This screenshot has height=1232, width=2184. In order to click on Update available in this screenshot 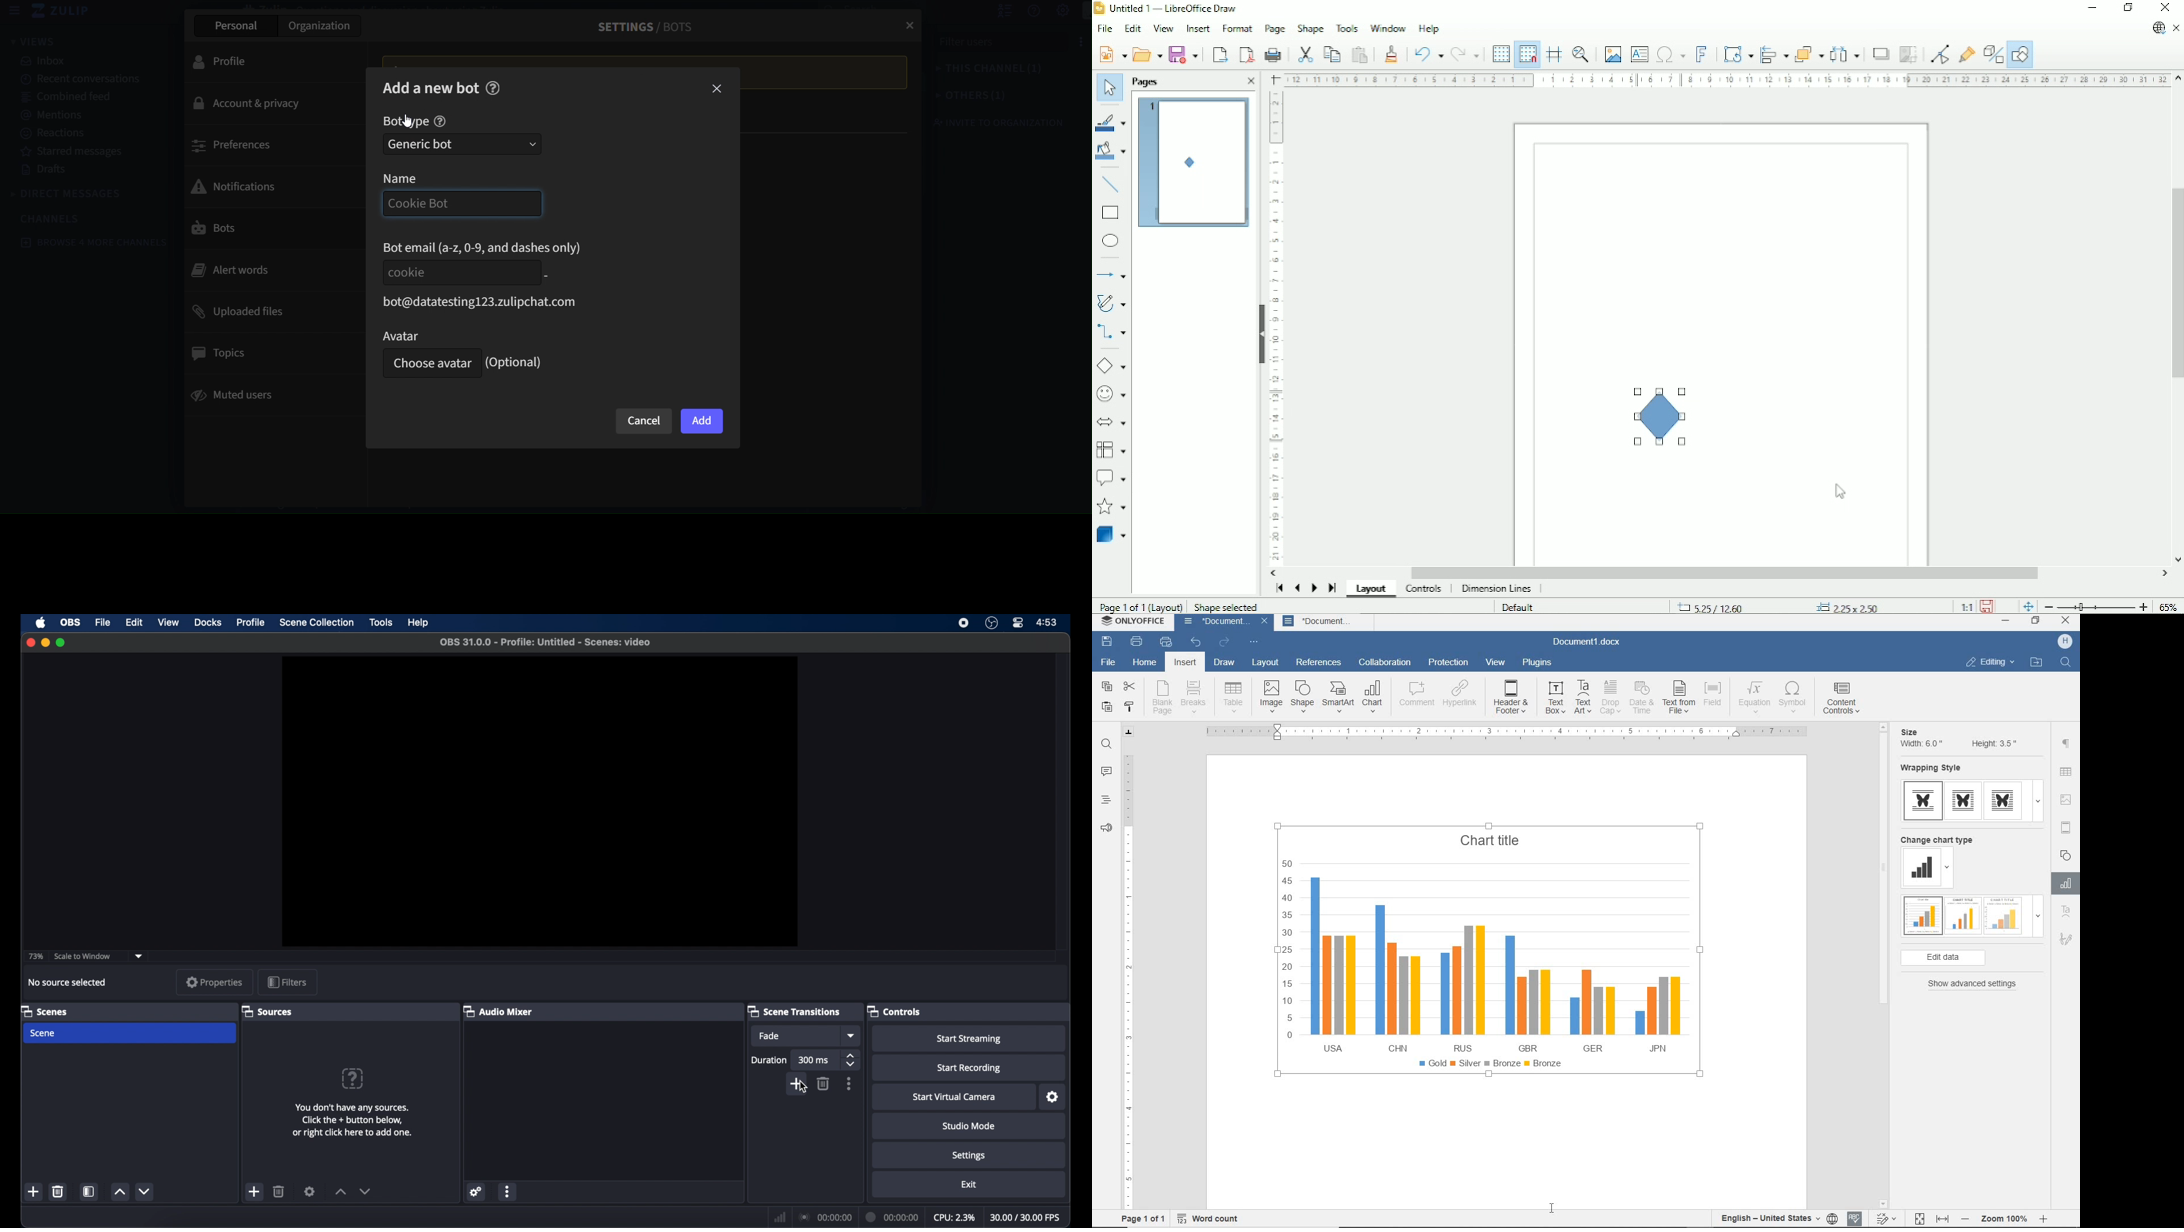, I will do `click(2157, 28)`.